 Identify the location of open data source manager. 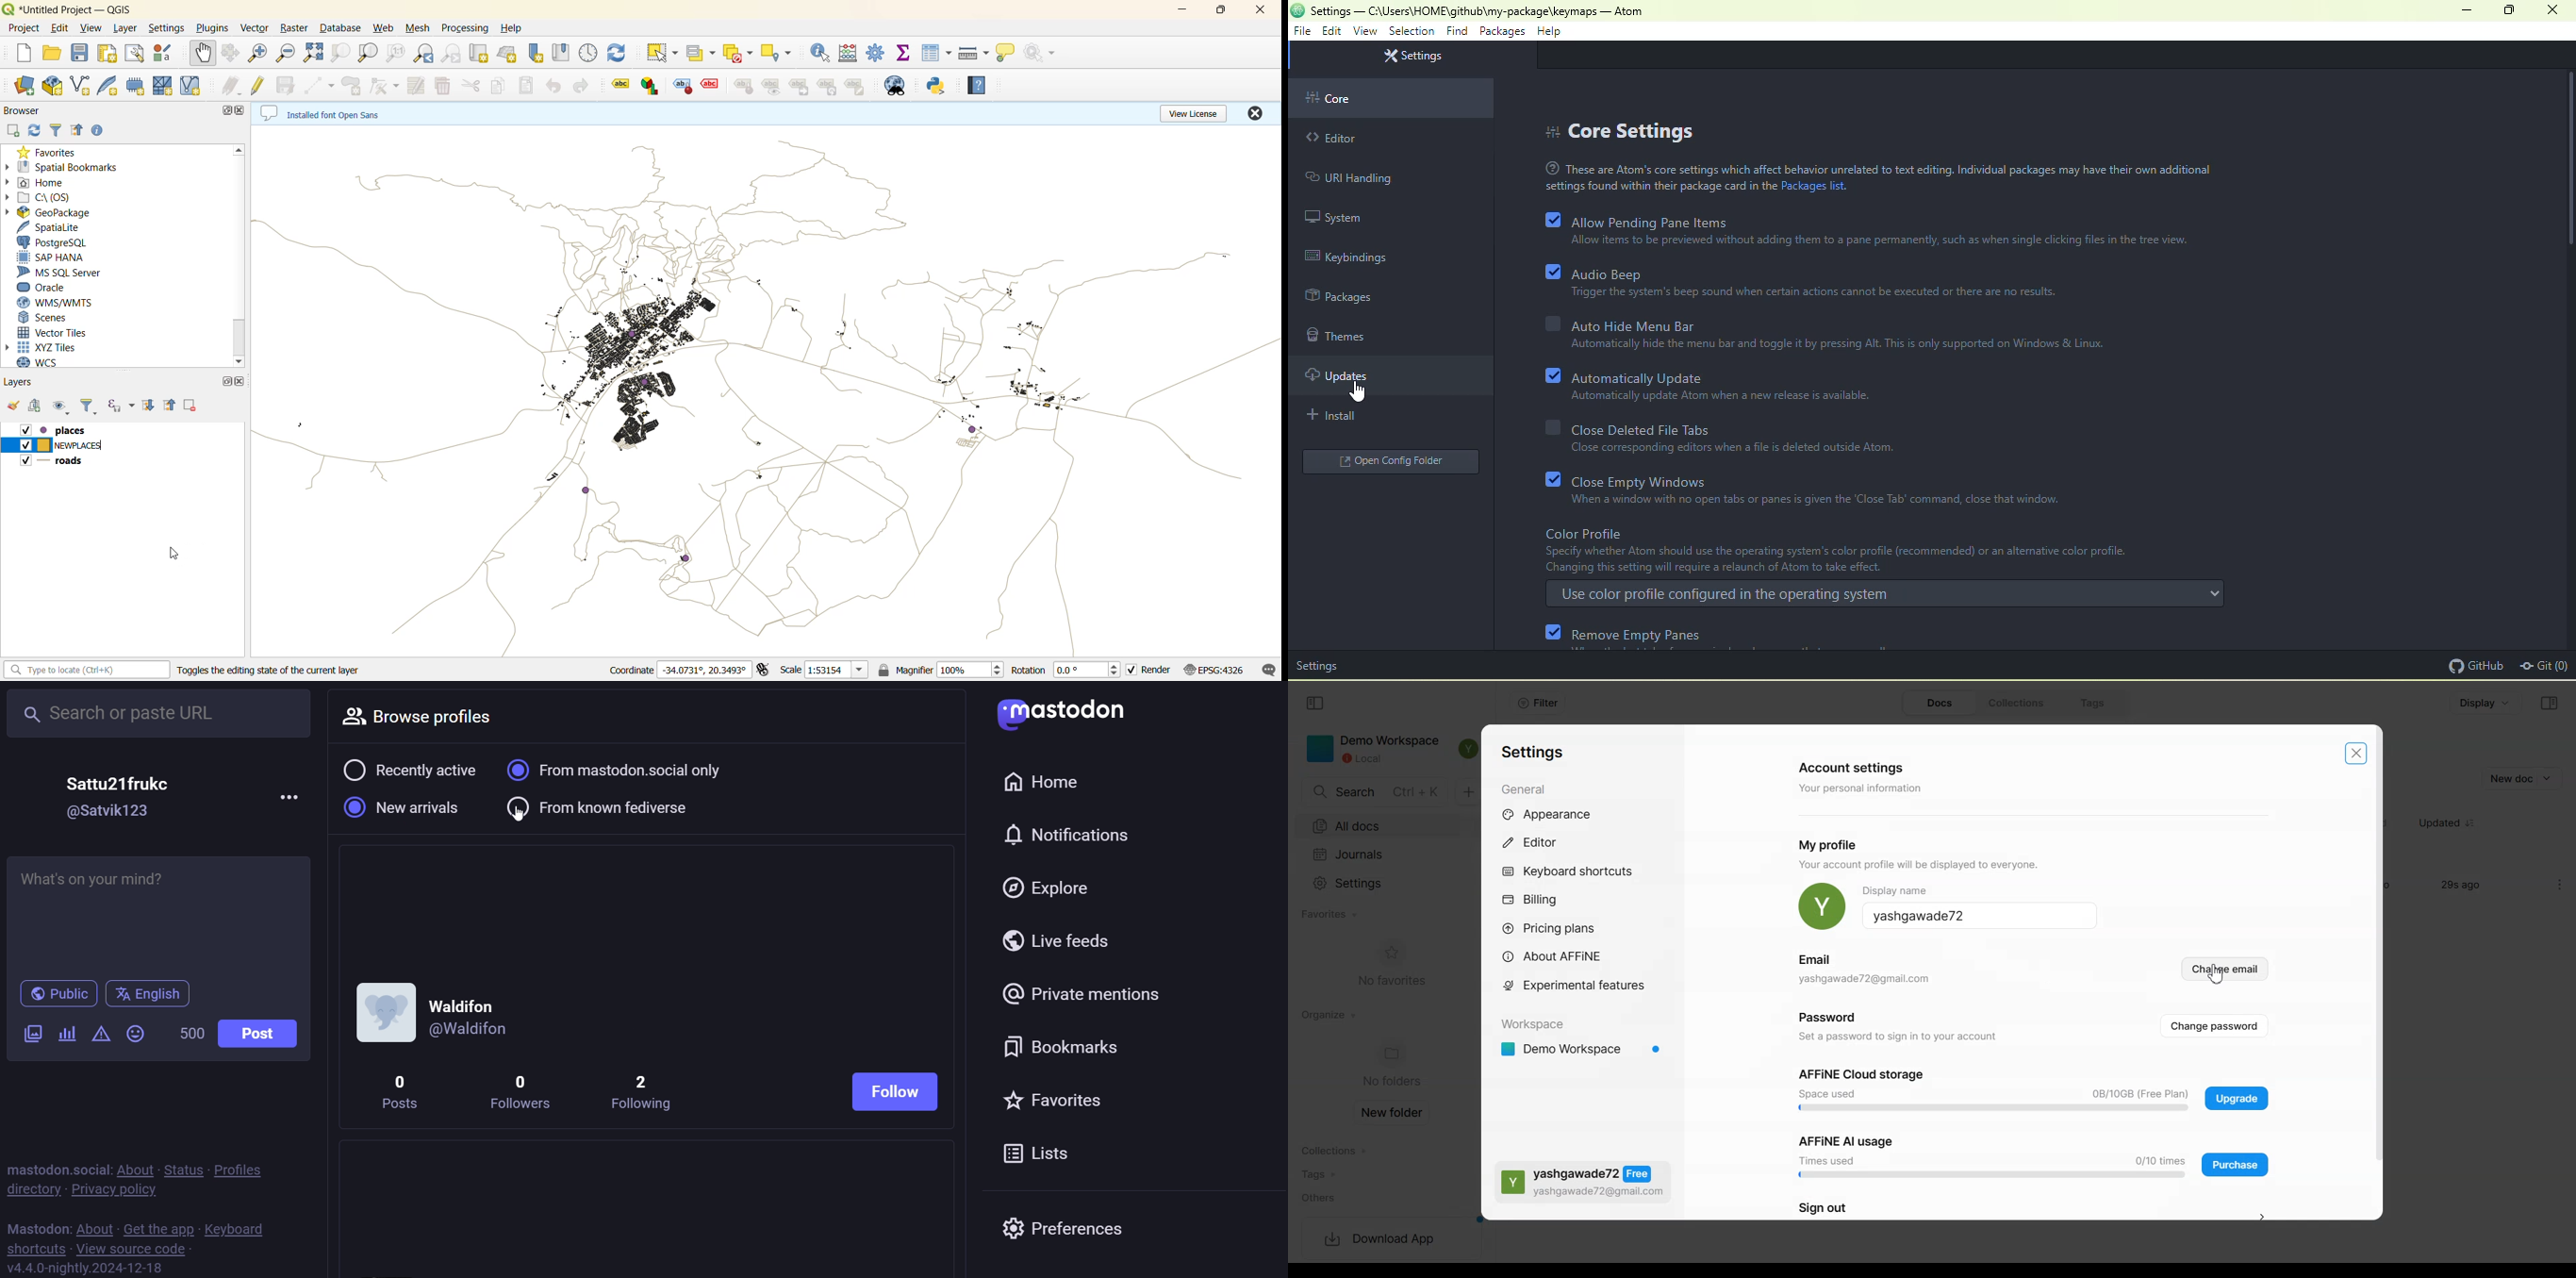
(23, 85).